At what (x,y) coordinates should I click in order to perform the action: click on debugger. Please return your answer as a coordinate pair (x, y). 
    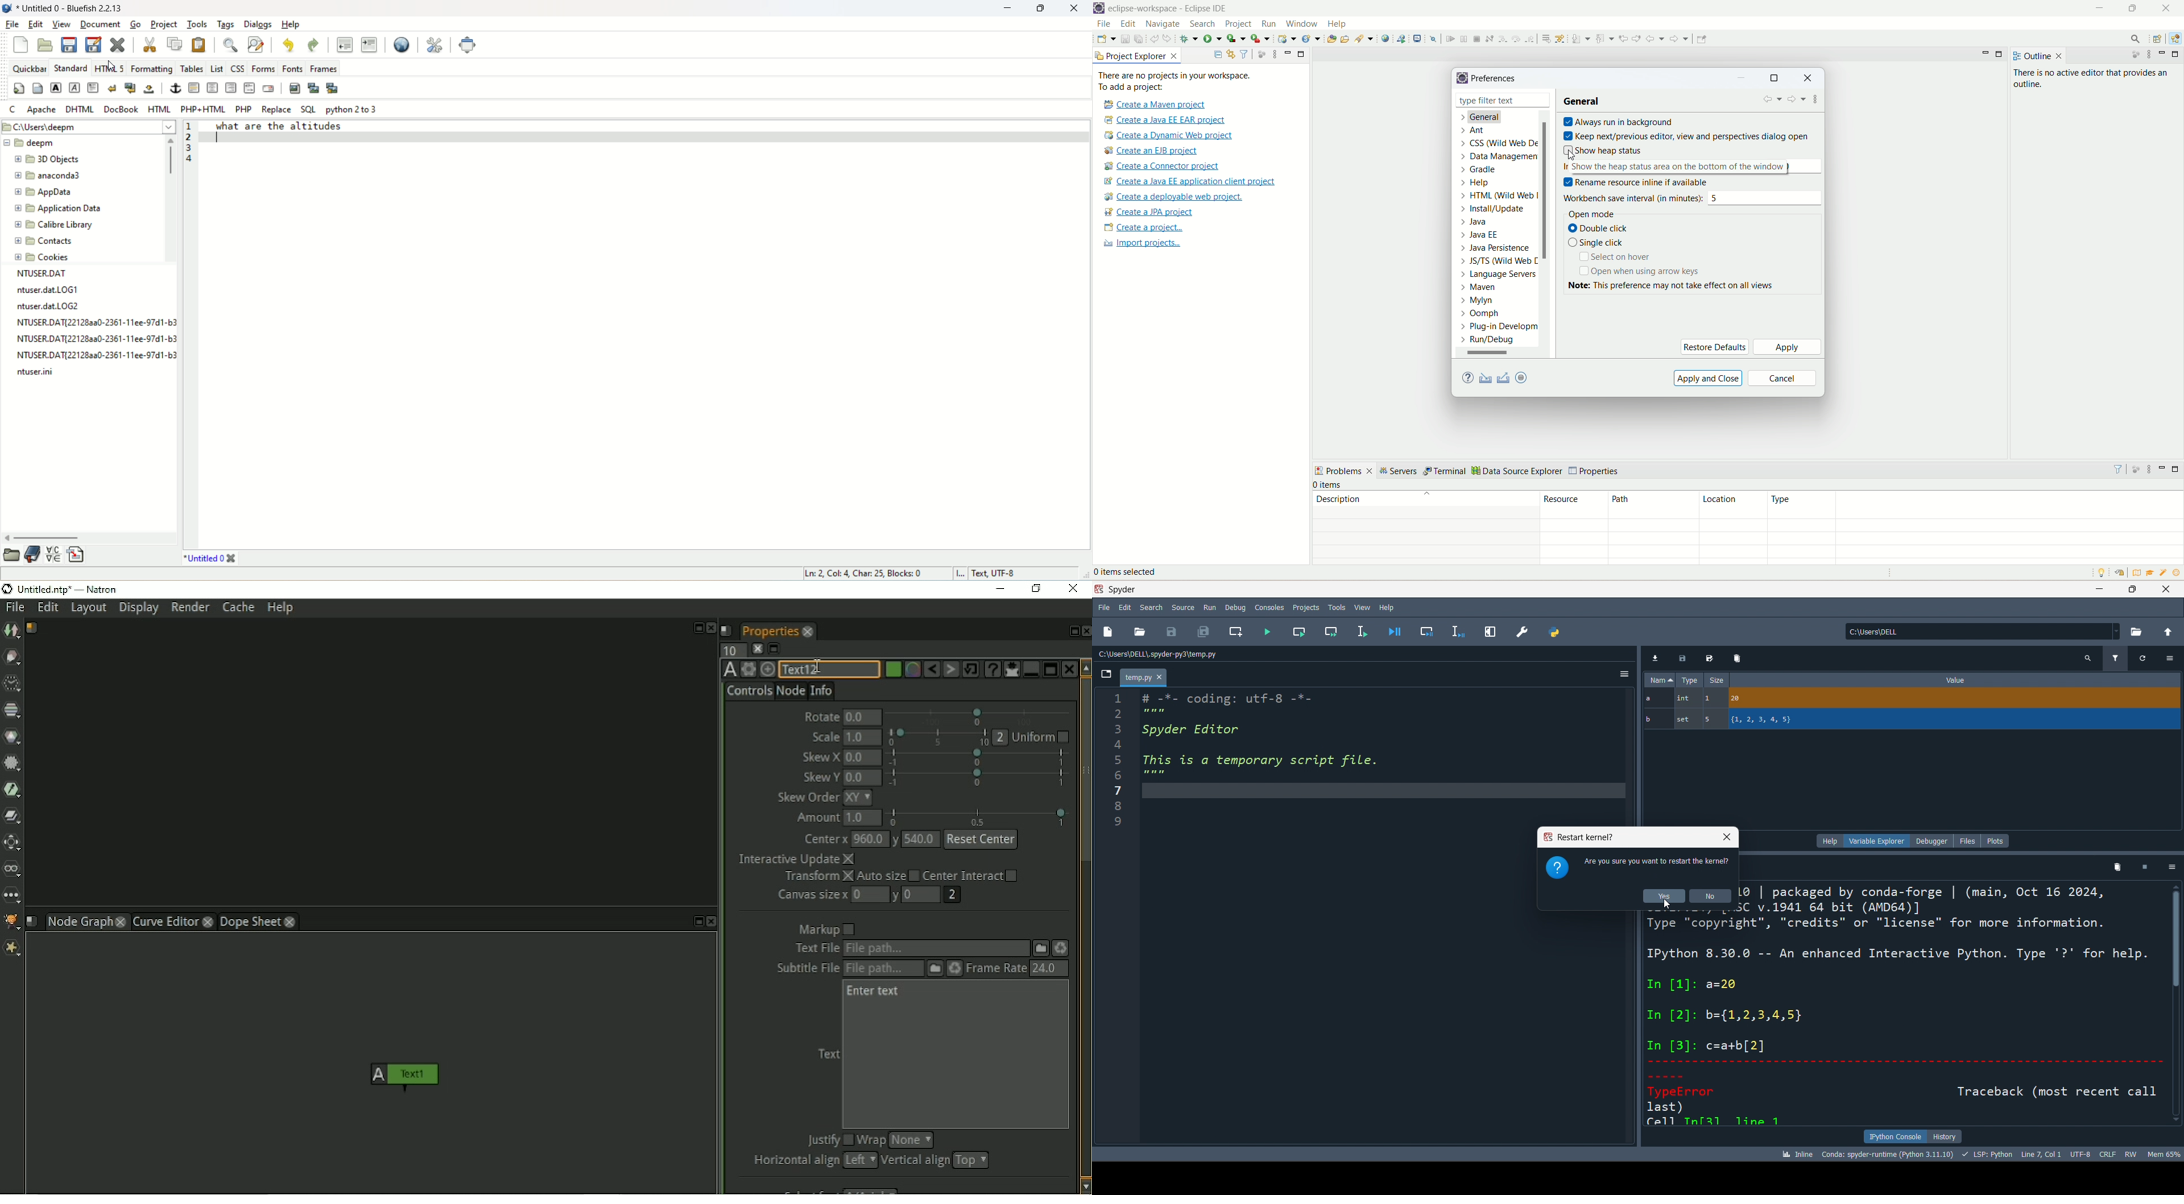
    Looking at the image, I should click on (1932, 841).